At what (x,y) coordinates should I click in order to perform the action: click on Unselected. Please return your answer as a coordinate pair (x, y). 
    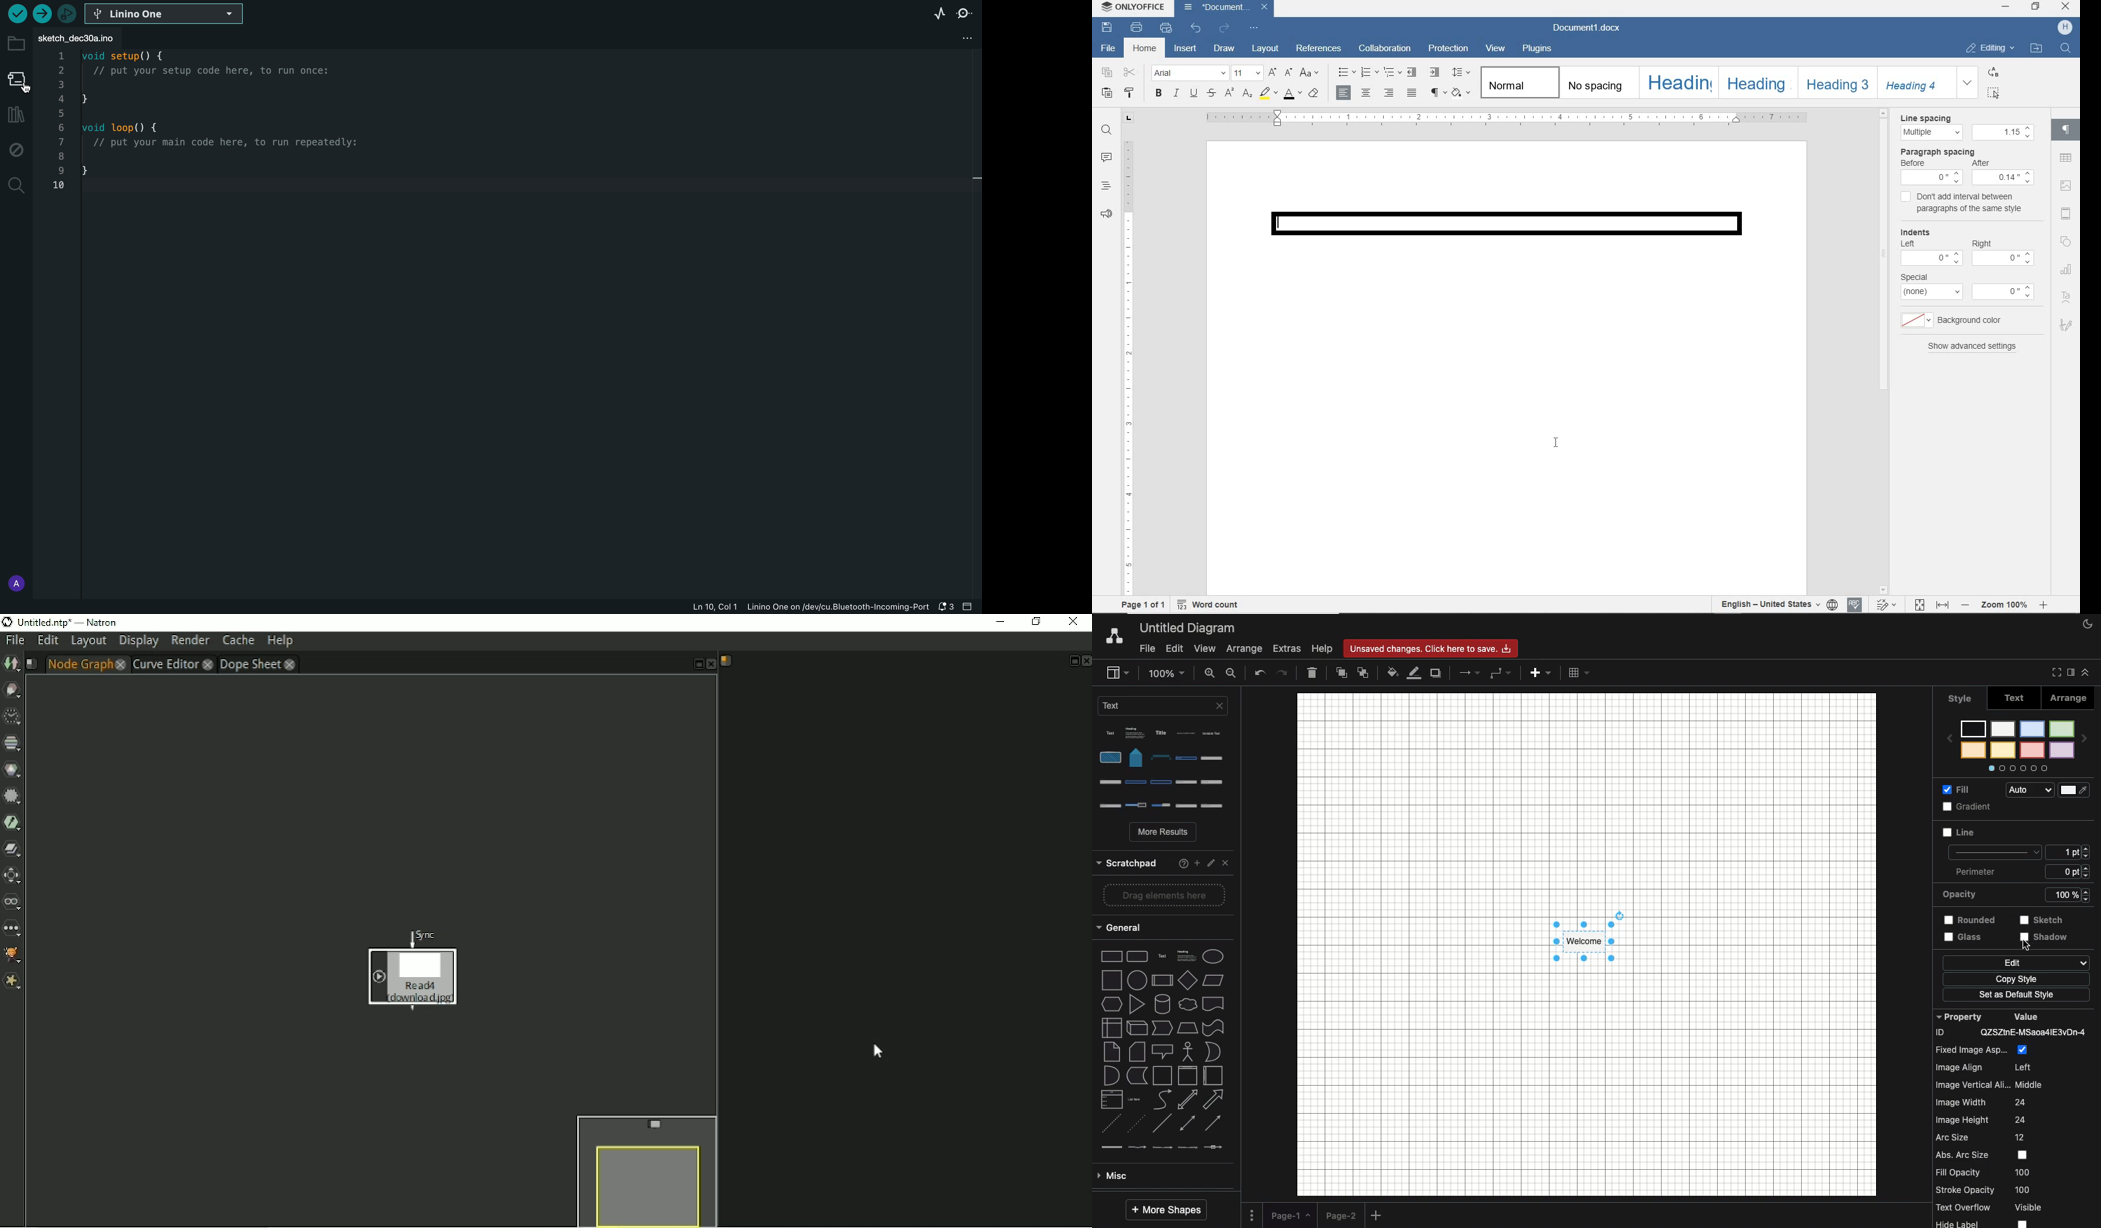
    Looking at the image, I should click on (1960, 835).